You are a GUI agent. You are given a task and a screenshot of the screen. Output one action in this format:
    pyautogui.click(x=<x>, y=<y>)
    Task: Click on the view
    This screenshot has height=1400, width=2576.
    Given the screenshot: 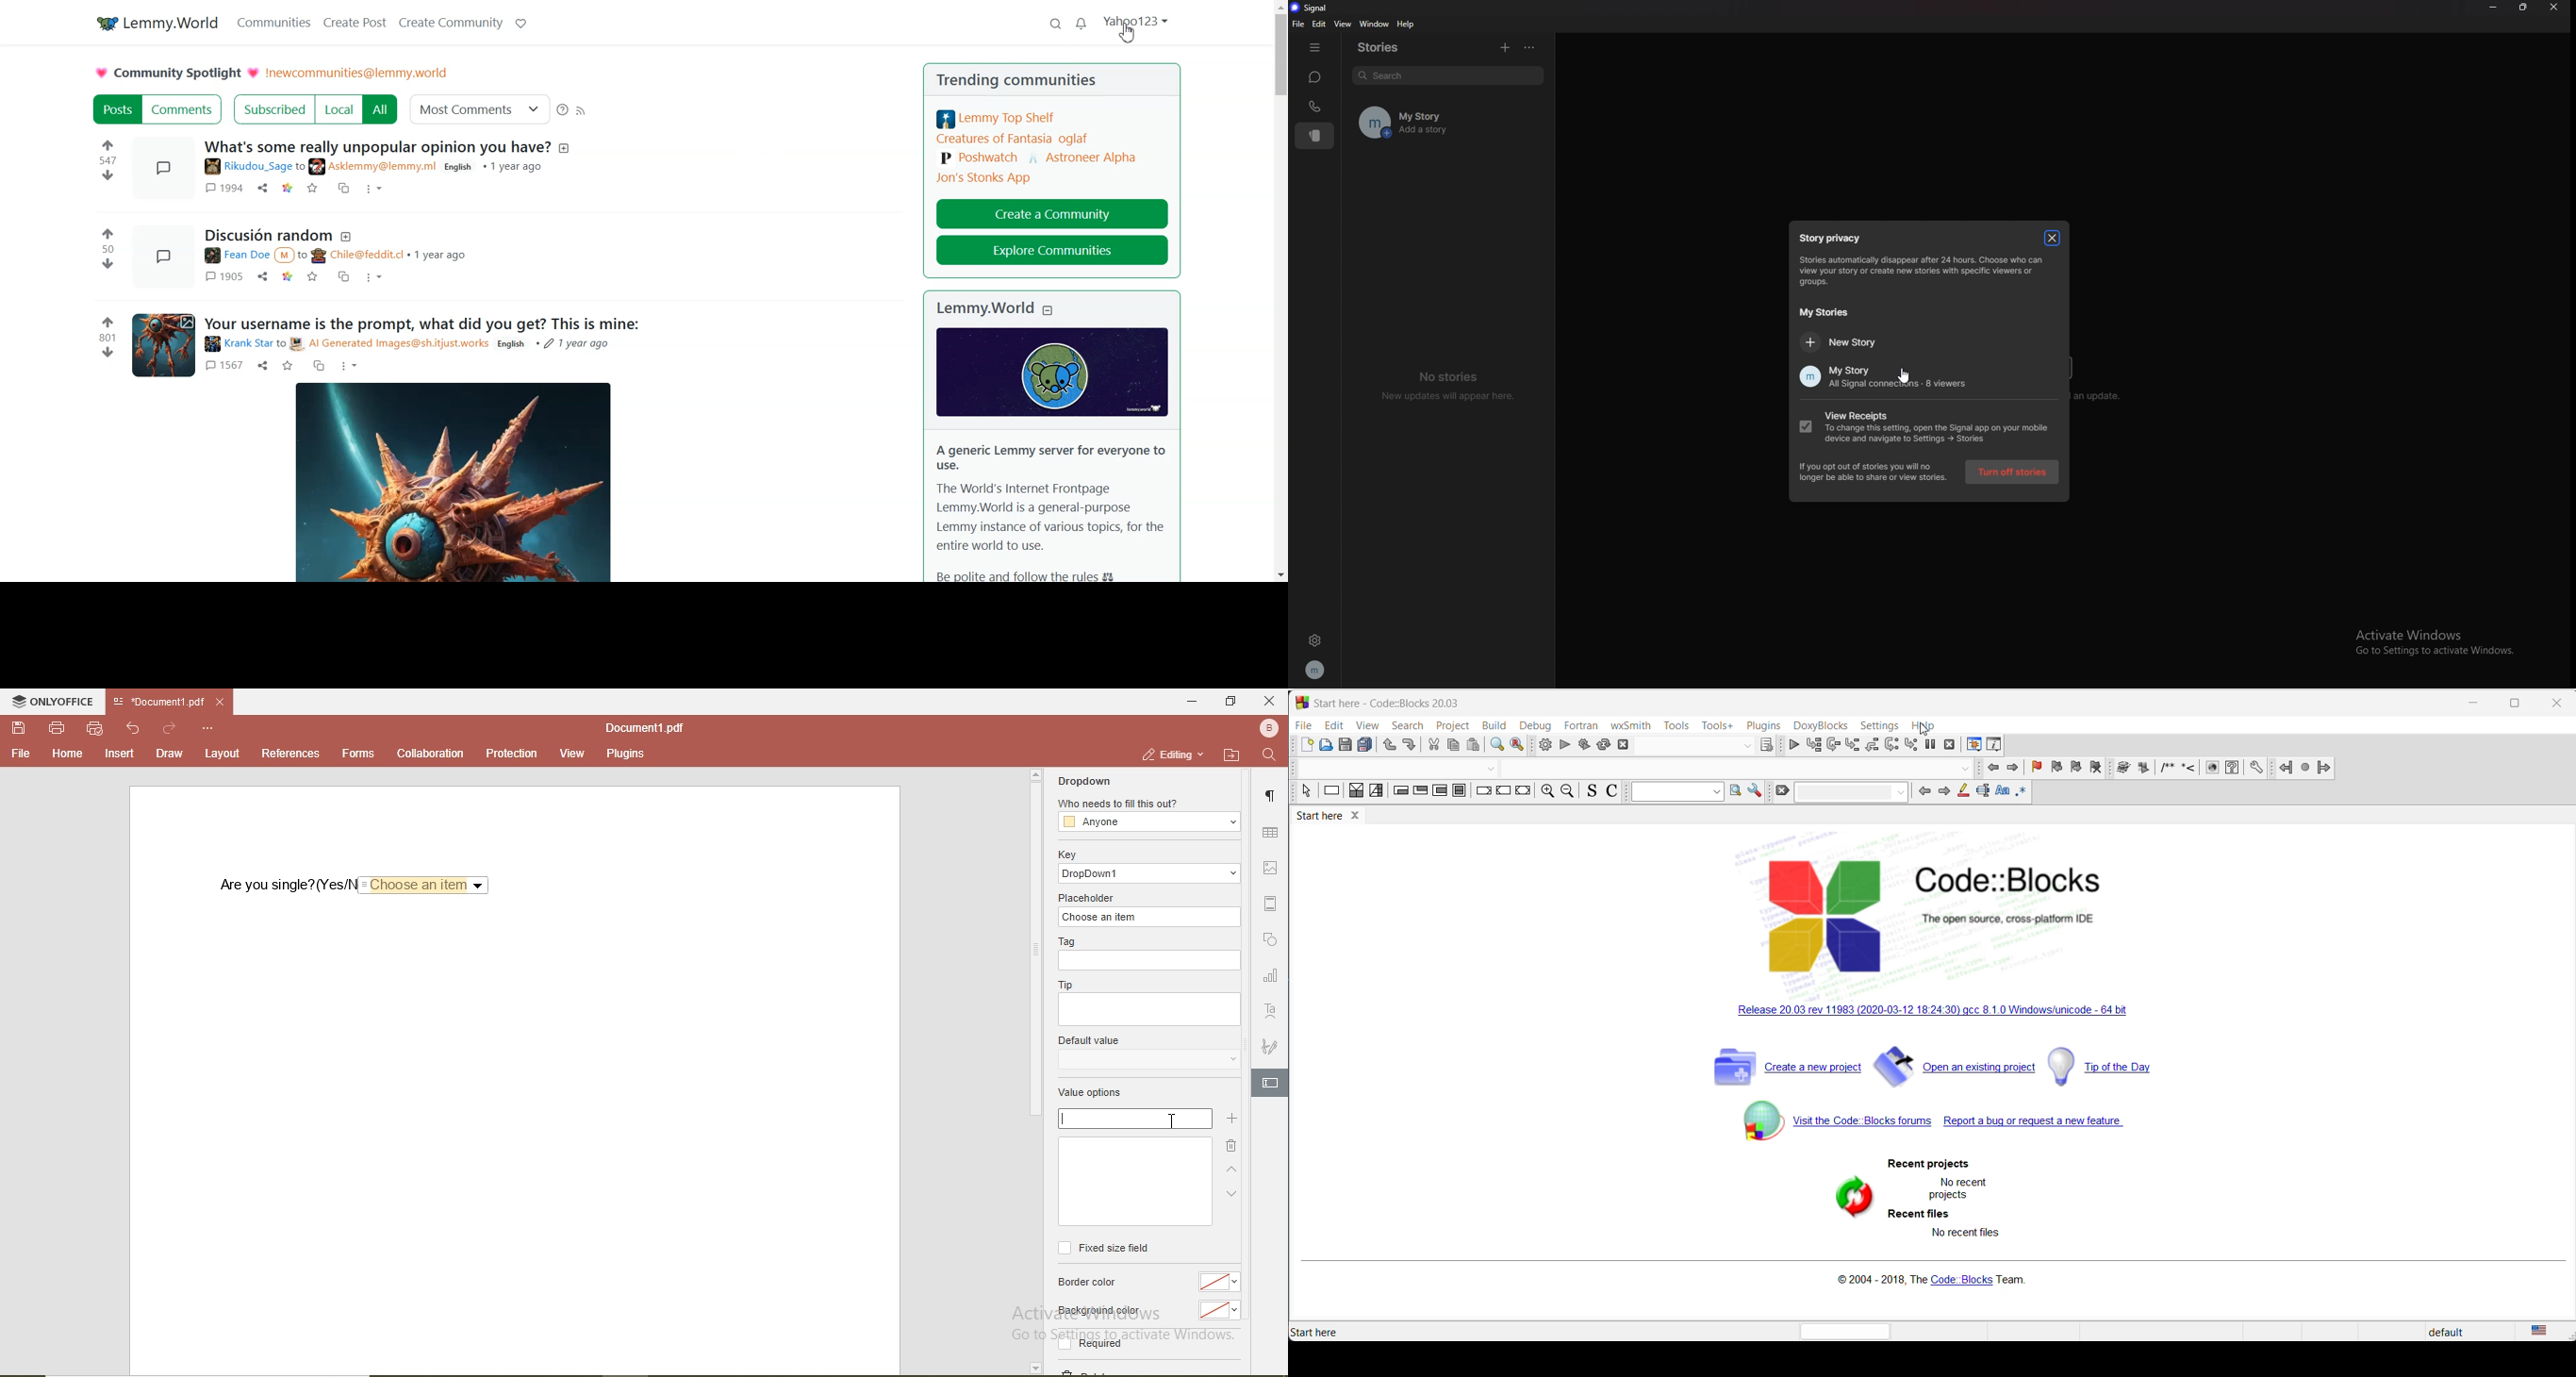 What is the action you would take?
    pyautogui.click(x=1343, y=24)
    